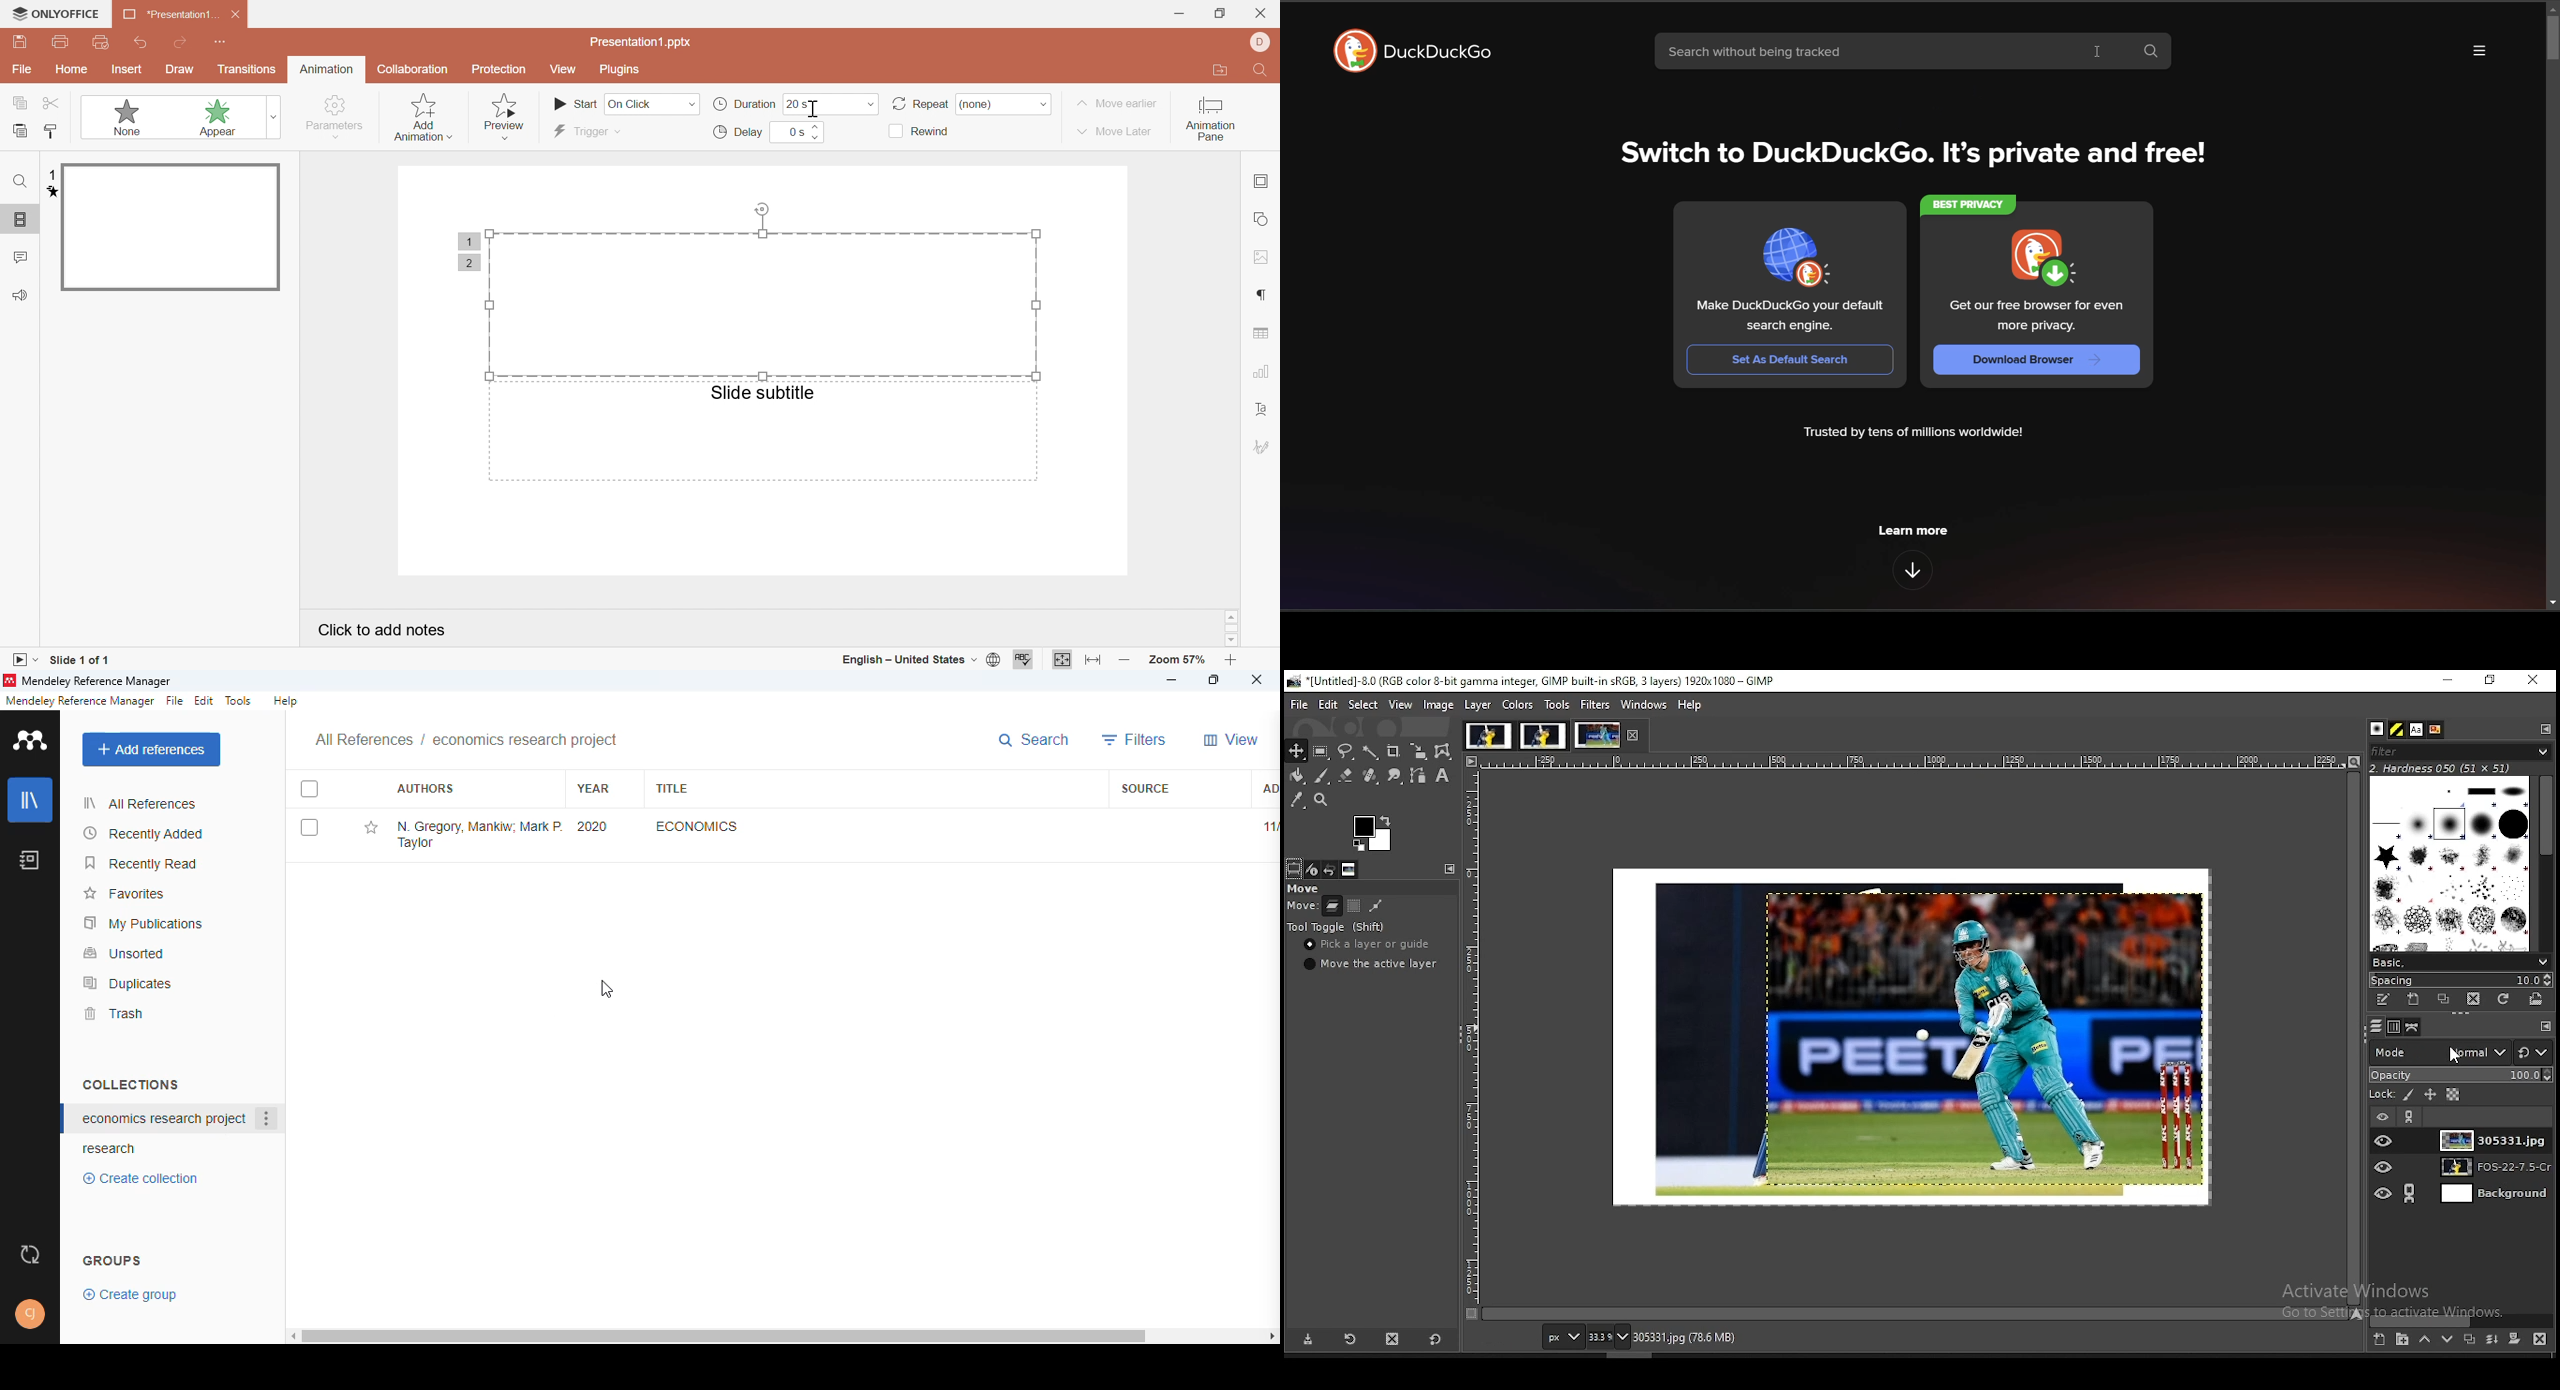  Describe the element at coordinates (986, 103) in the screenshot. I see `none` at that location.